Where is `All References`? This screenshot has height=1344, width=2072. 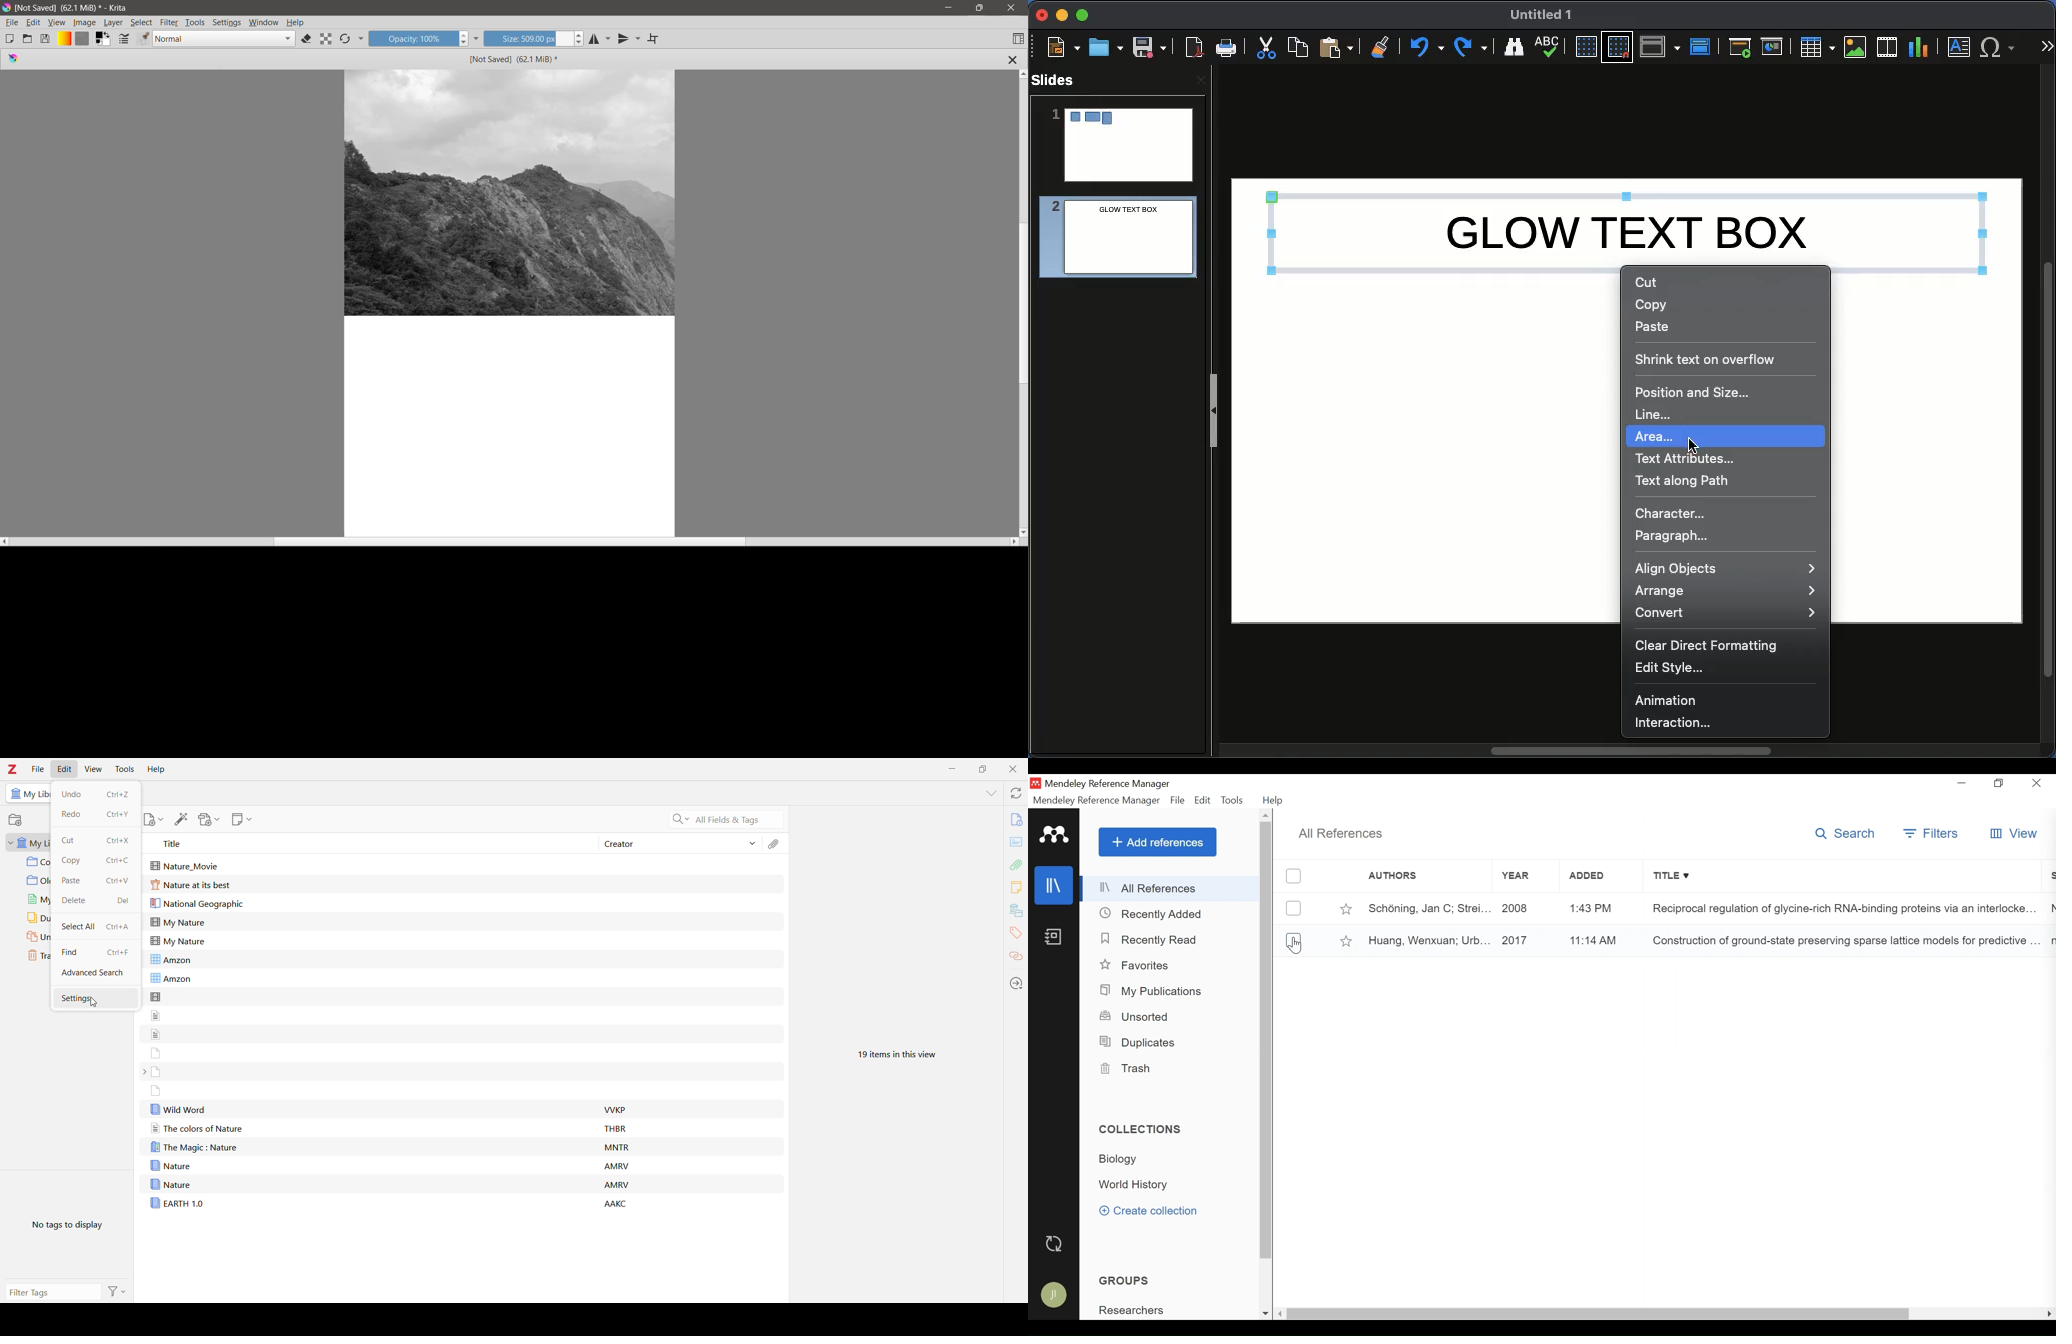
All References is located at coordinates (1339, 833).